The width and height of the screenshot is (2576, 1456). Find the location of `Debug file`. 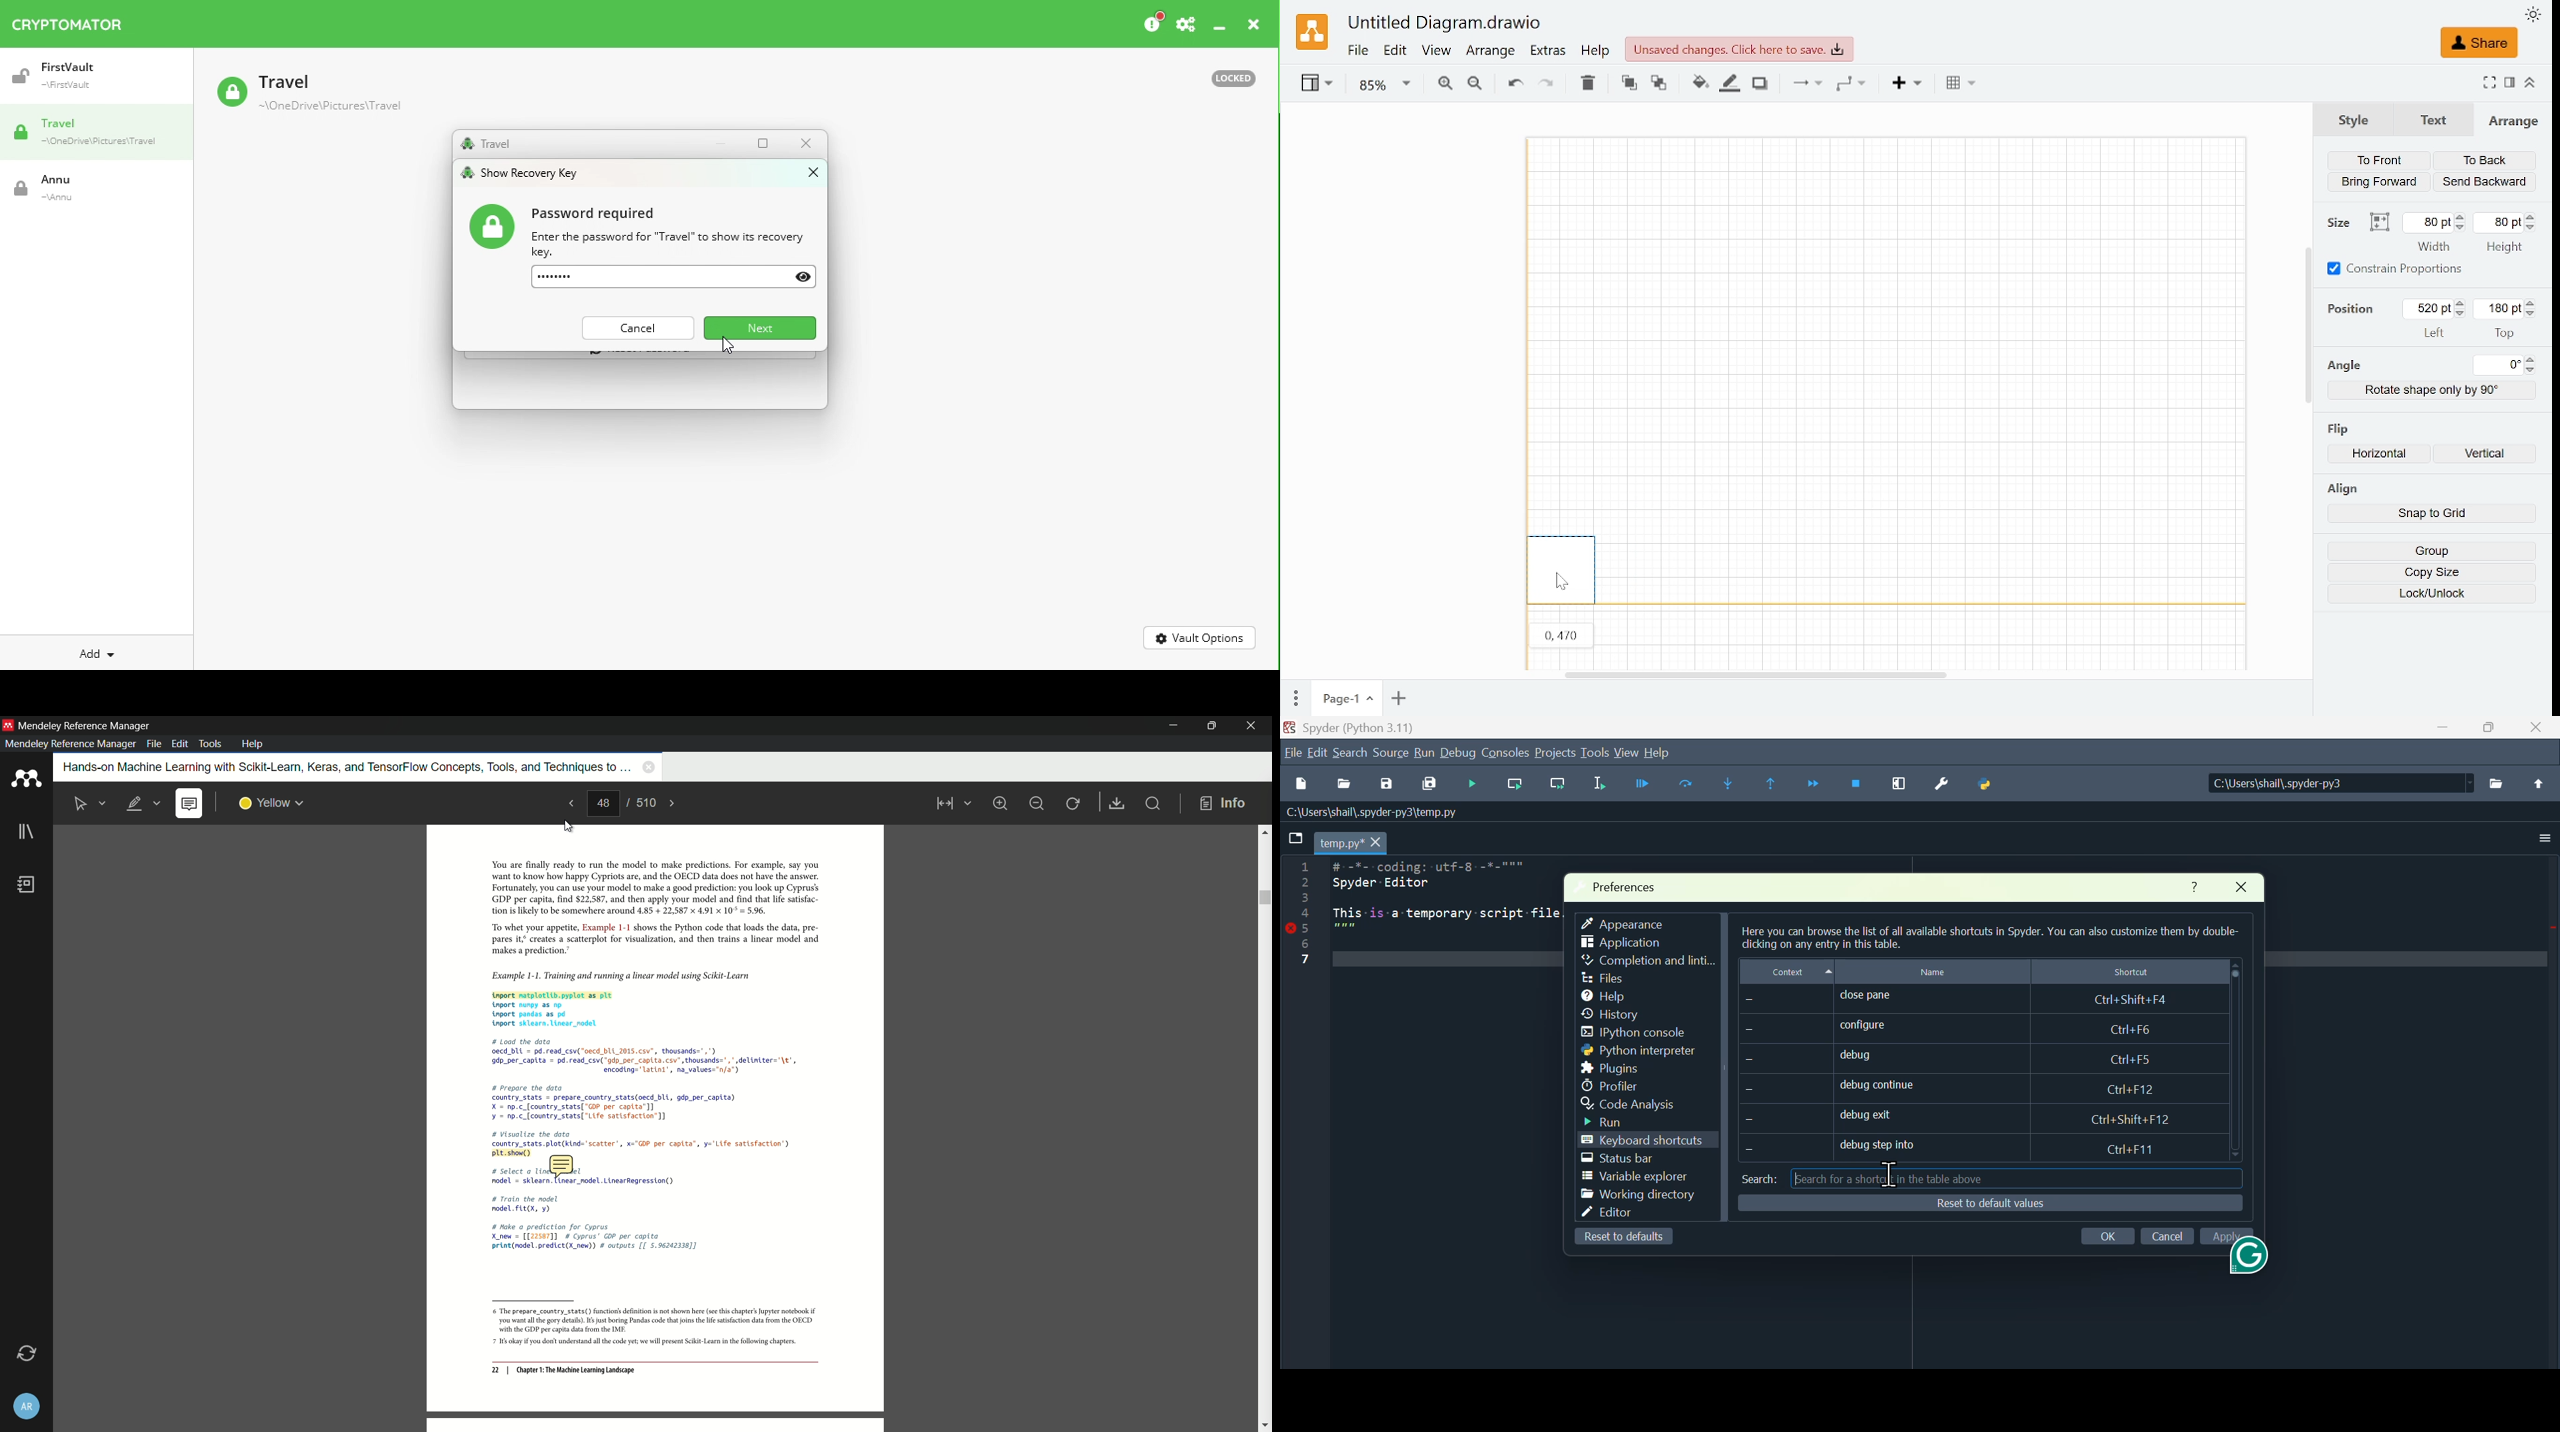

Debug file is located at coordinates (1475, 785).